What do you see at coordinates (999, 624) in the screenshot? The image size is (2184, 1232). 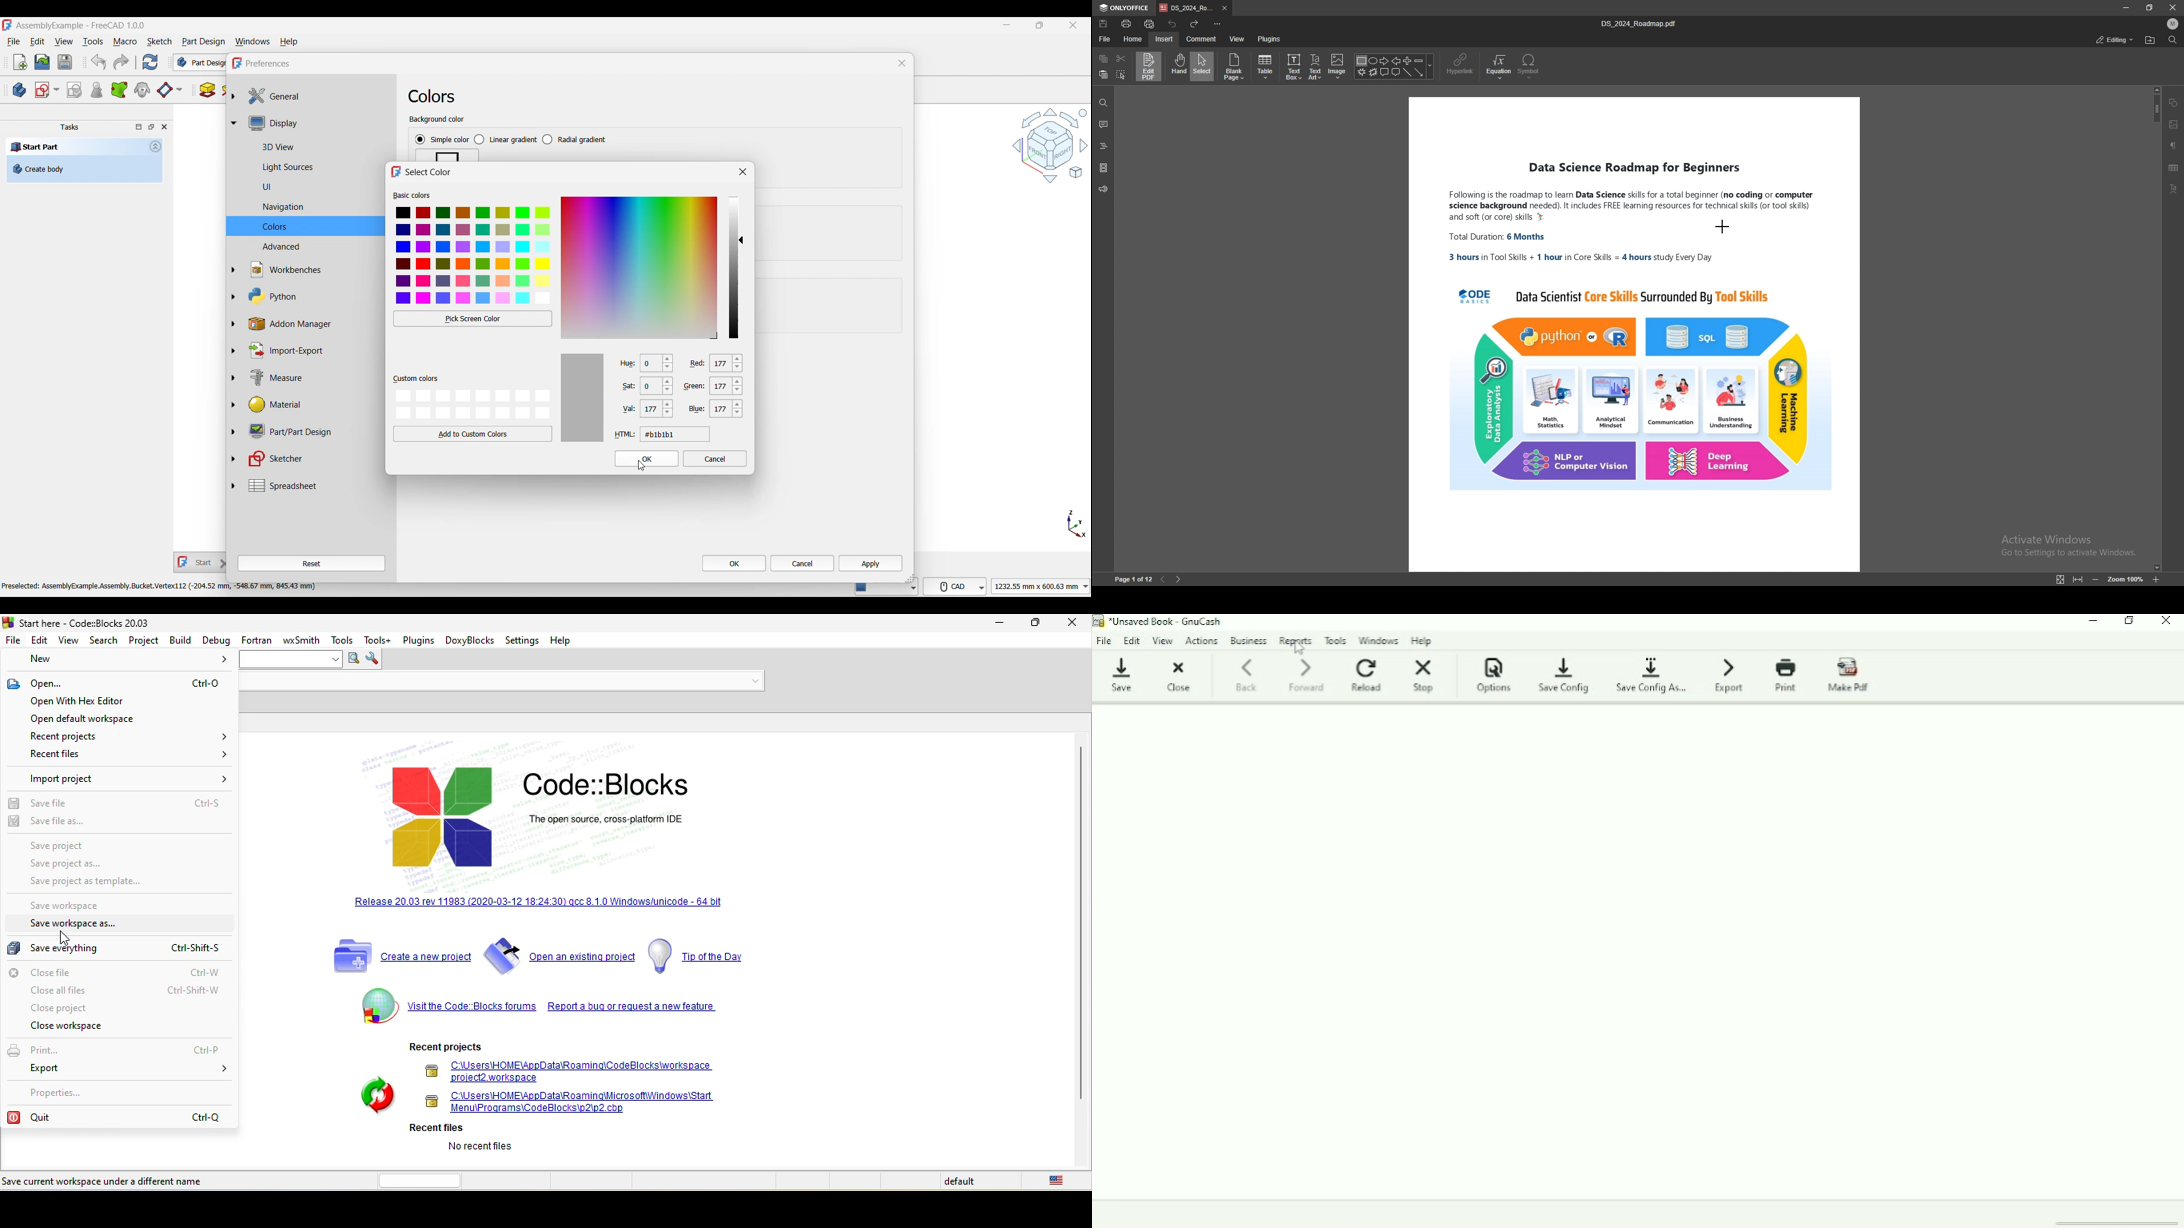 I see `minimize` at bounding box center [999, 624].